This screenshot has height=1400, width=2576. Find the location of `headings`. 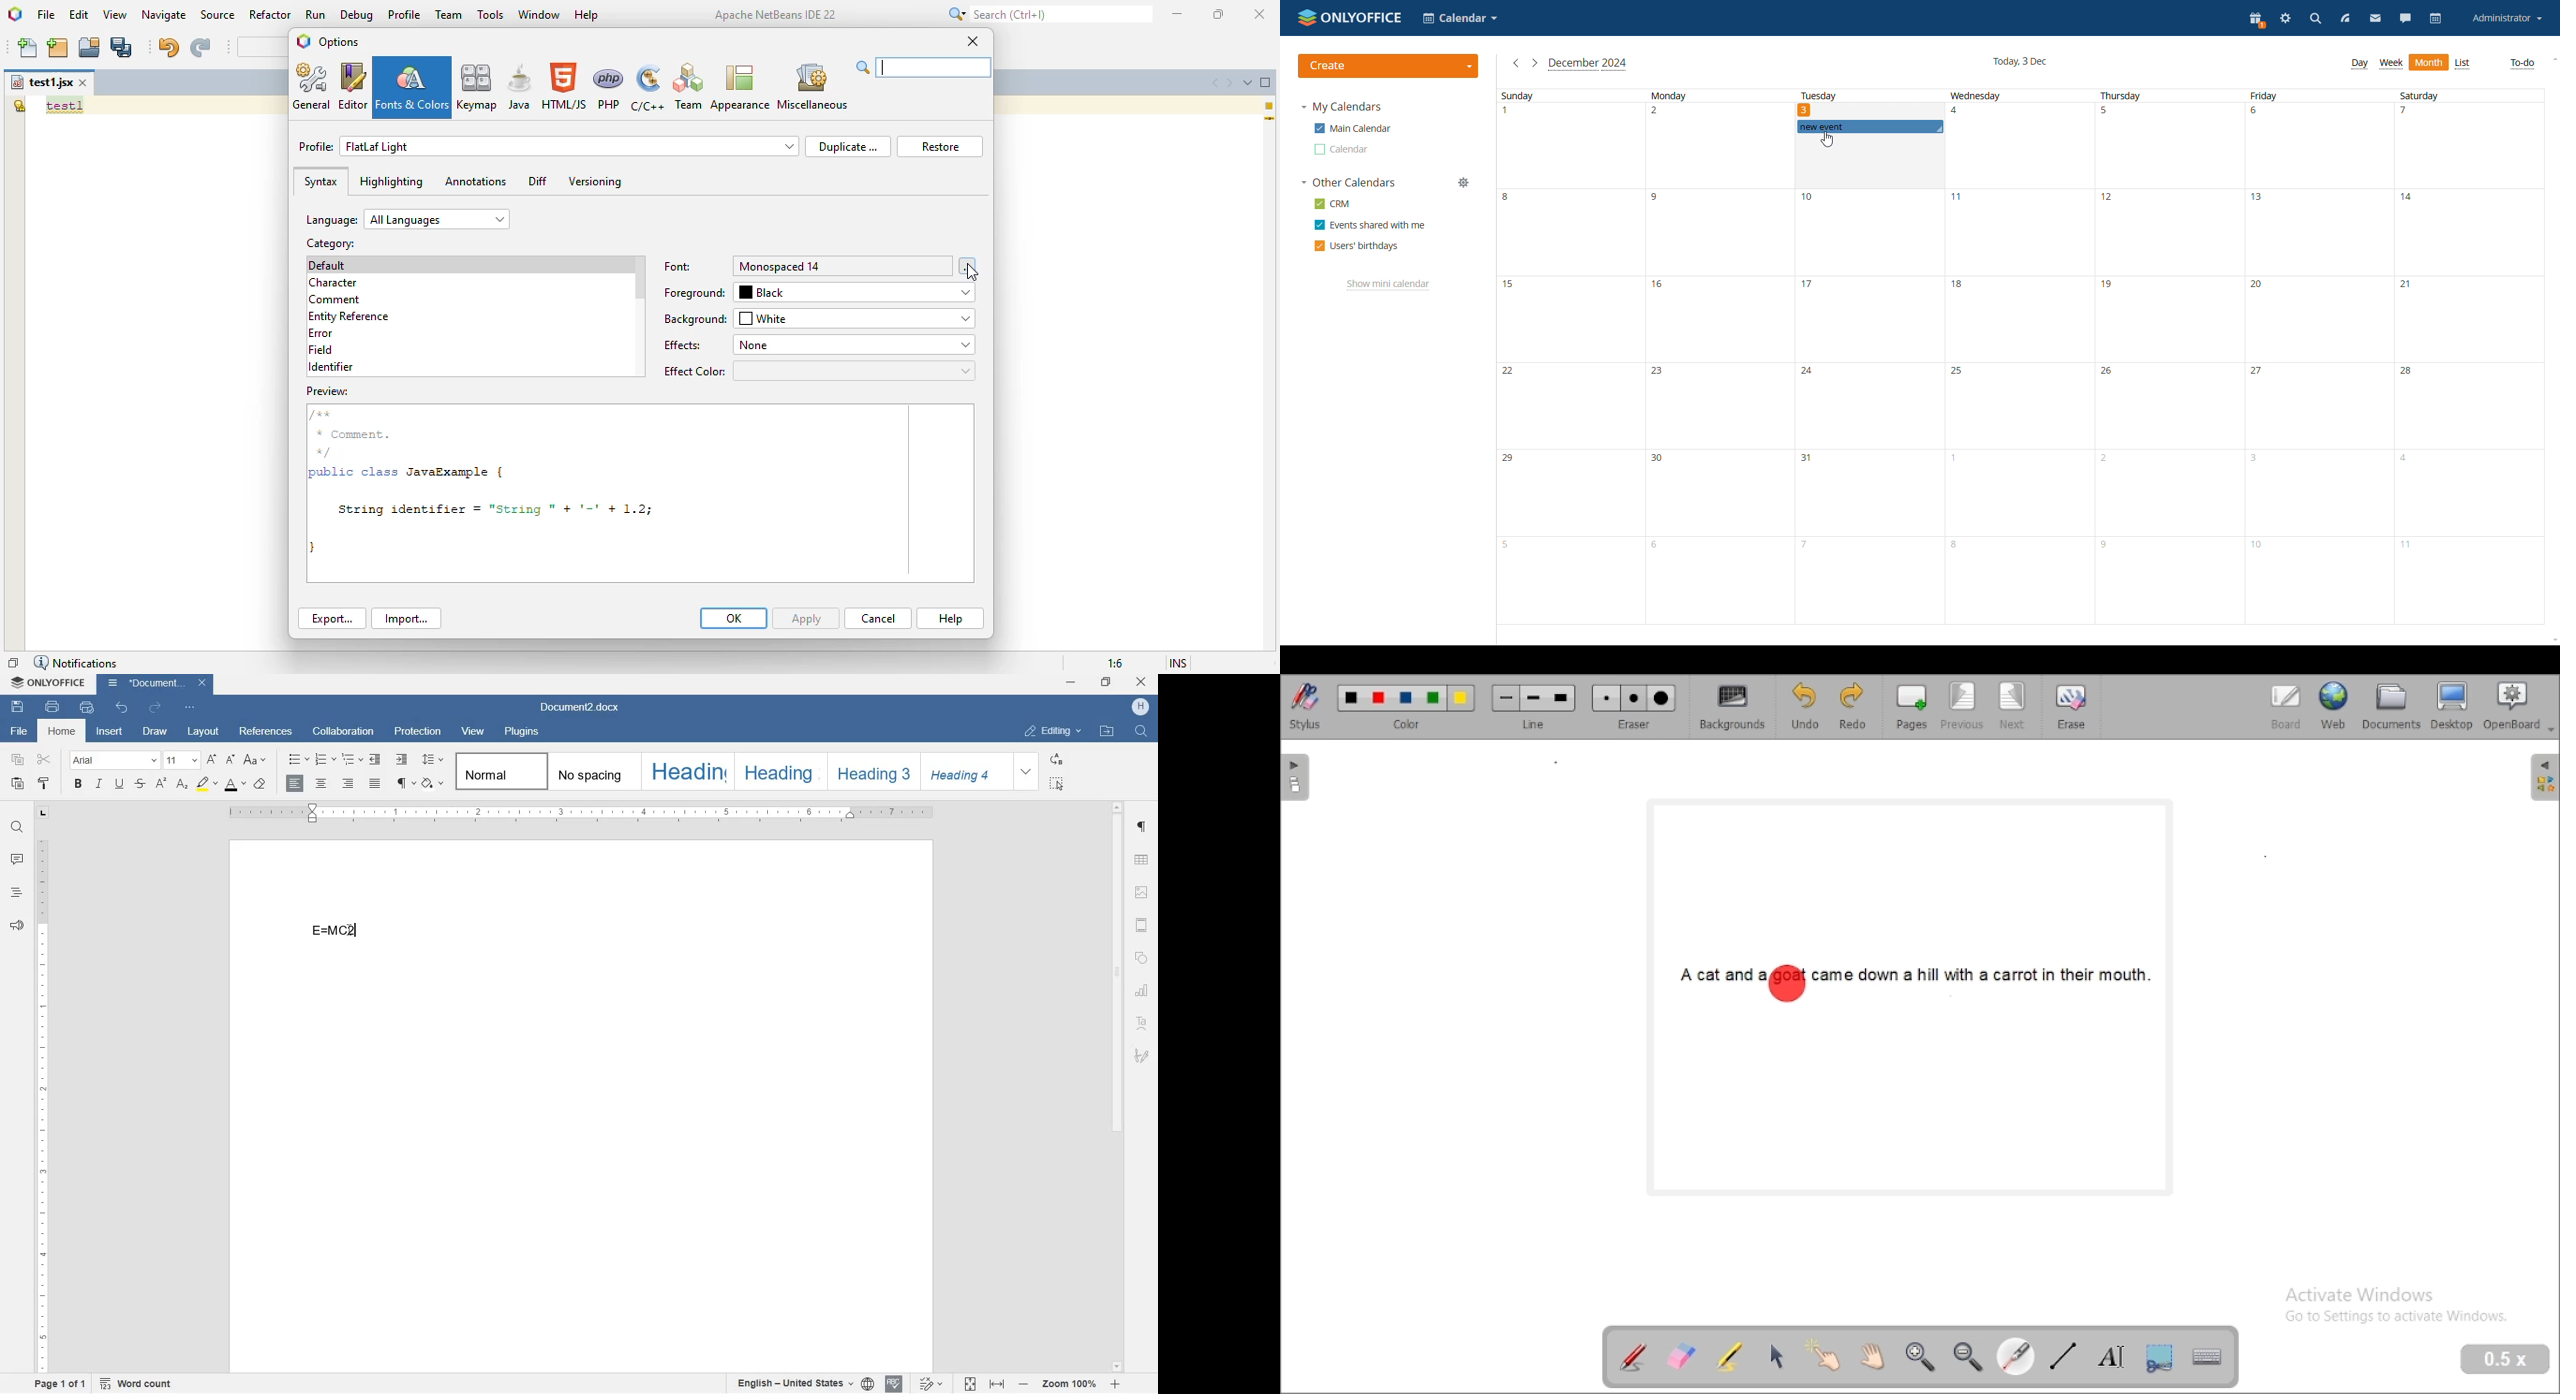

headings is located at coordinates (16, 893).